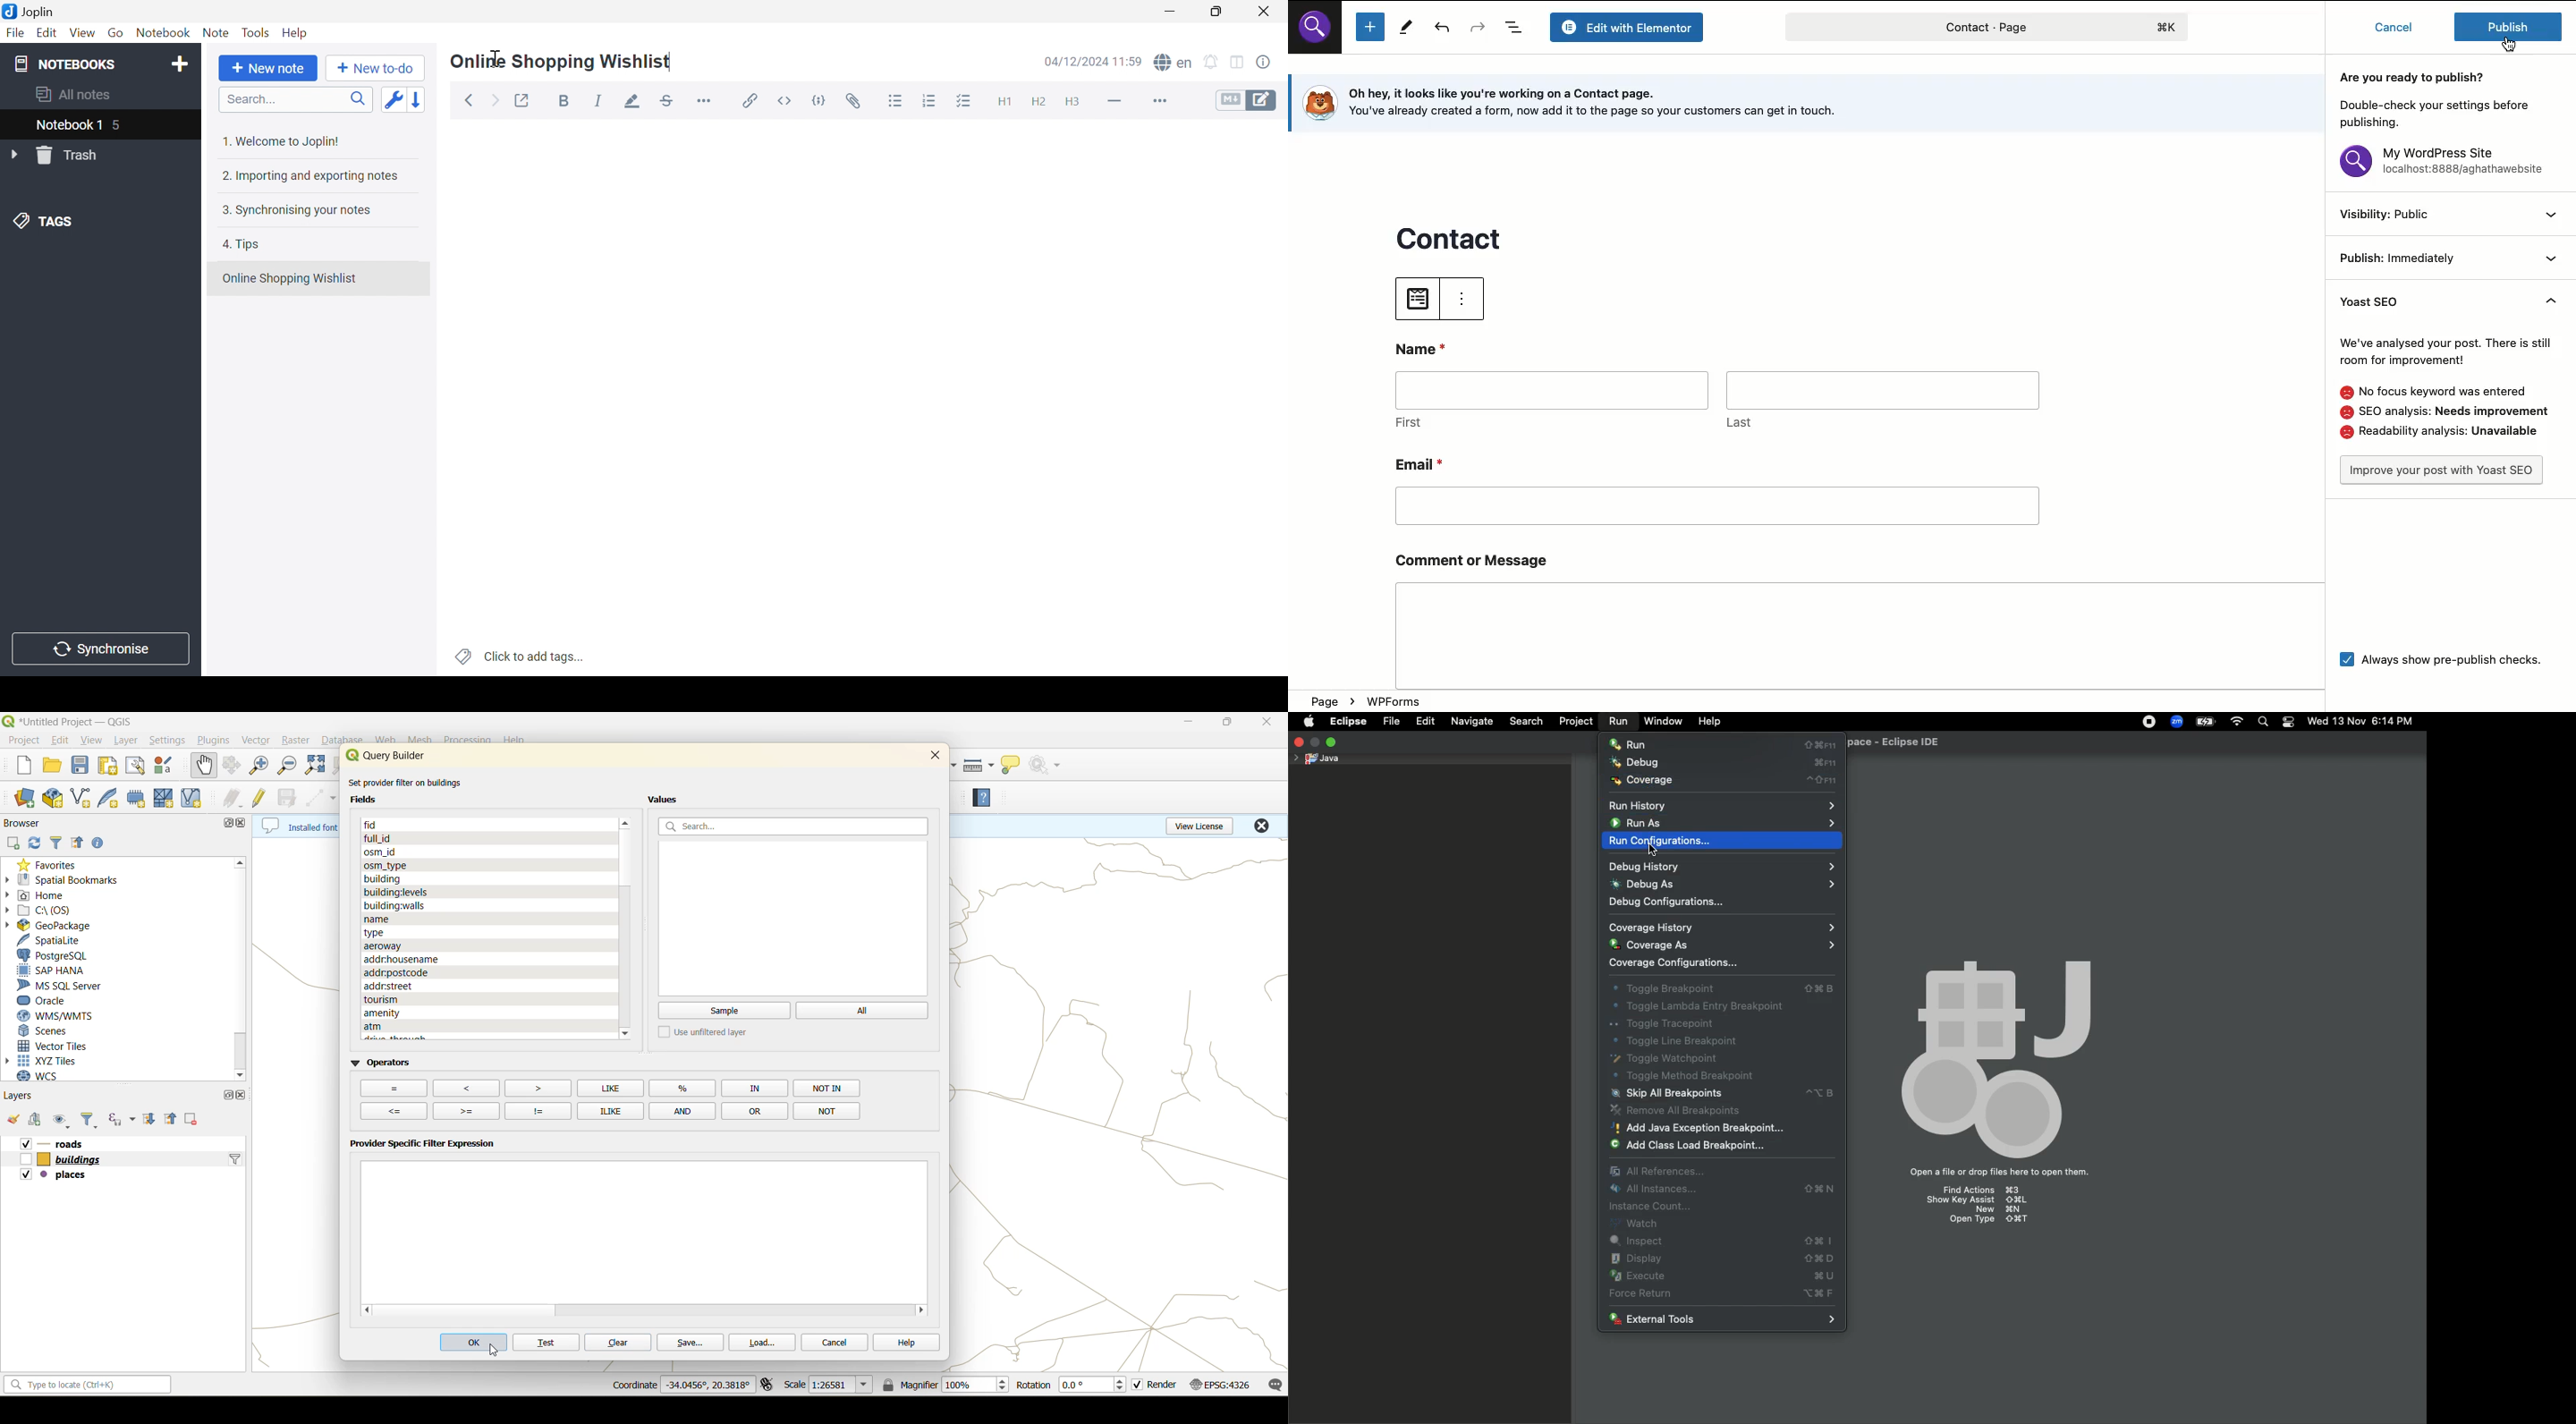 The width and height of the screenshot is (2576, 1428). I want to click on Heading 1, so click(1007, 101).